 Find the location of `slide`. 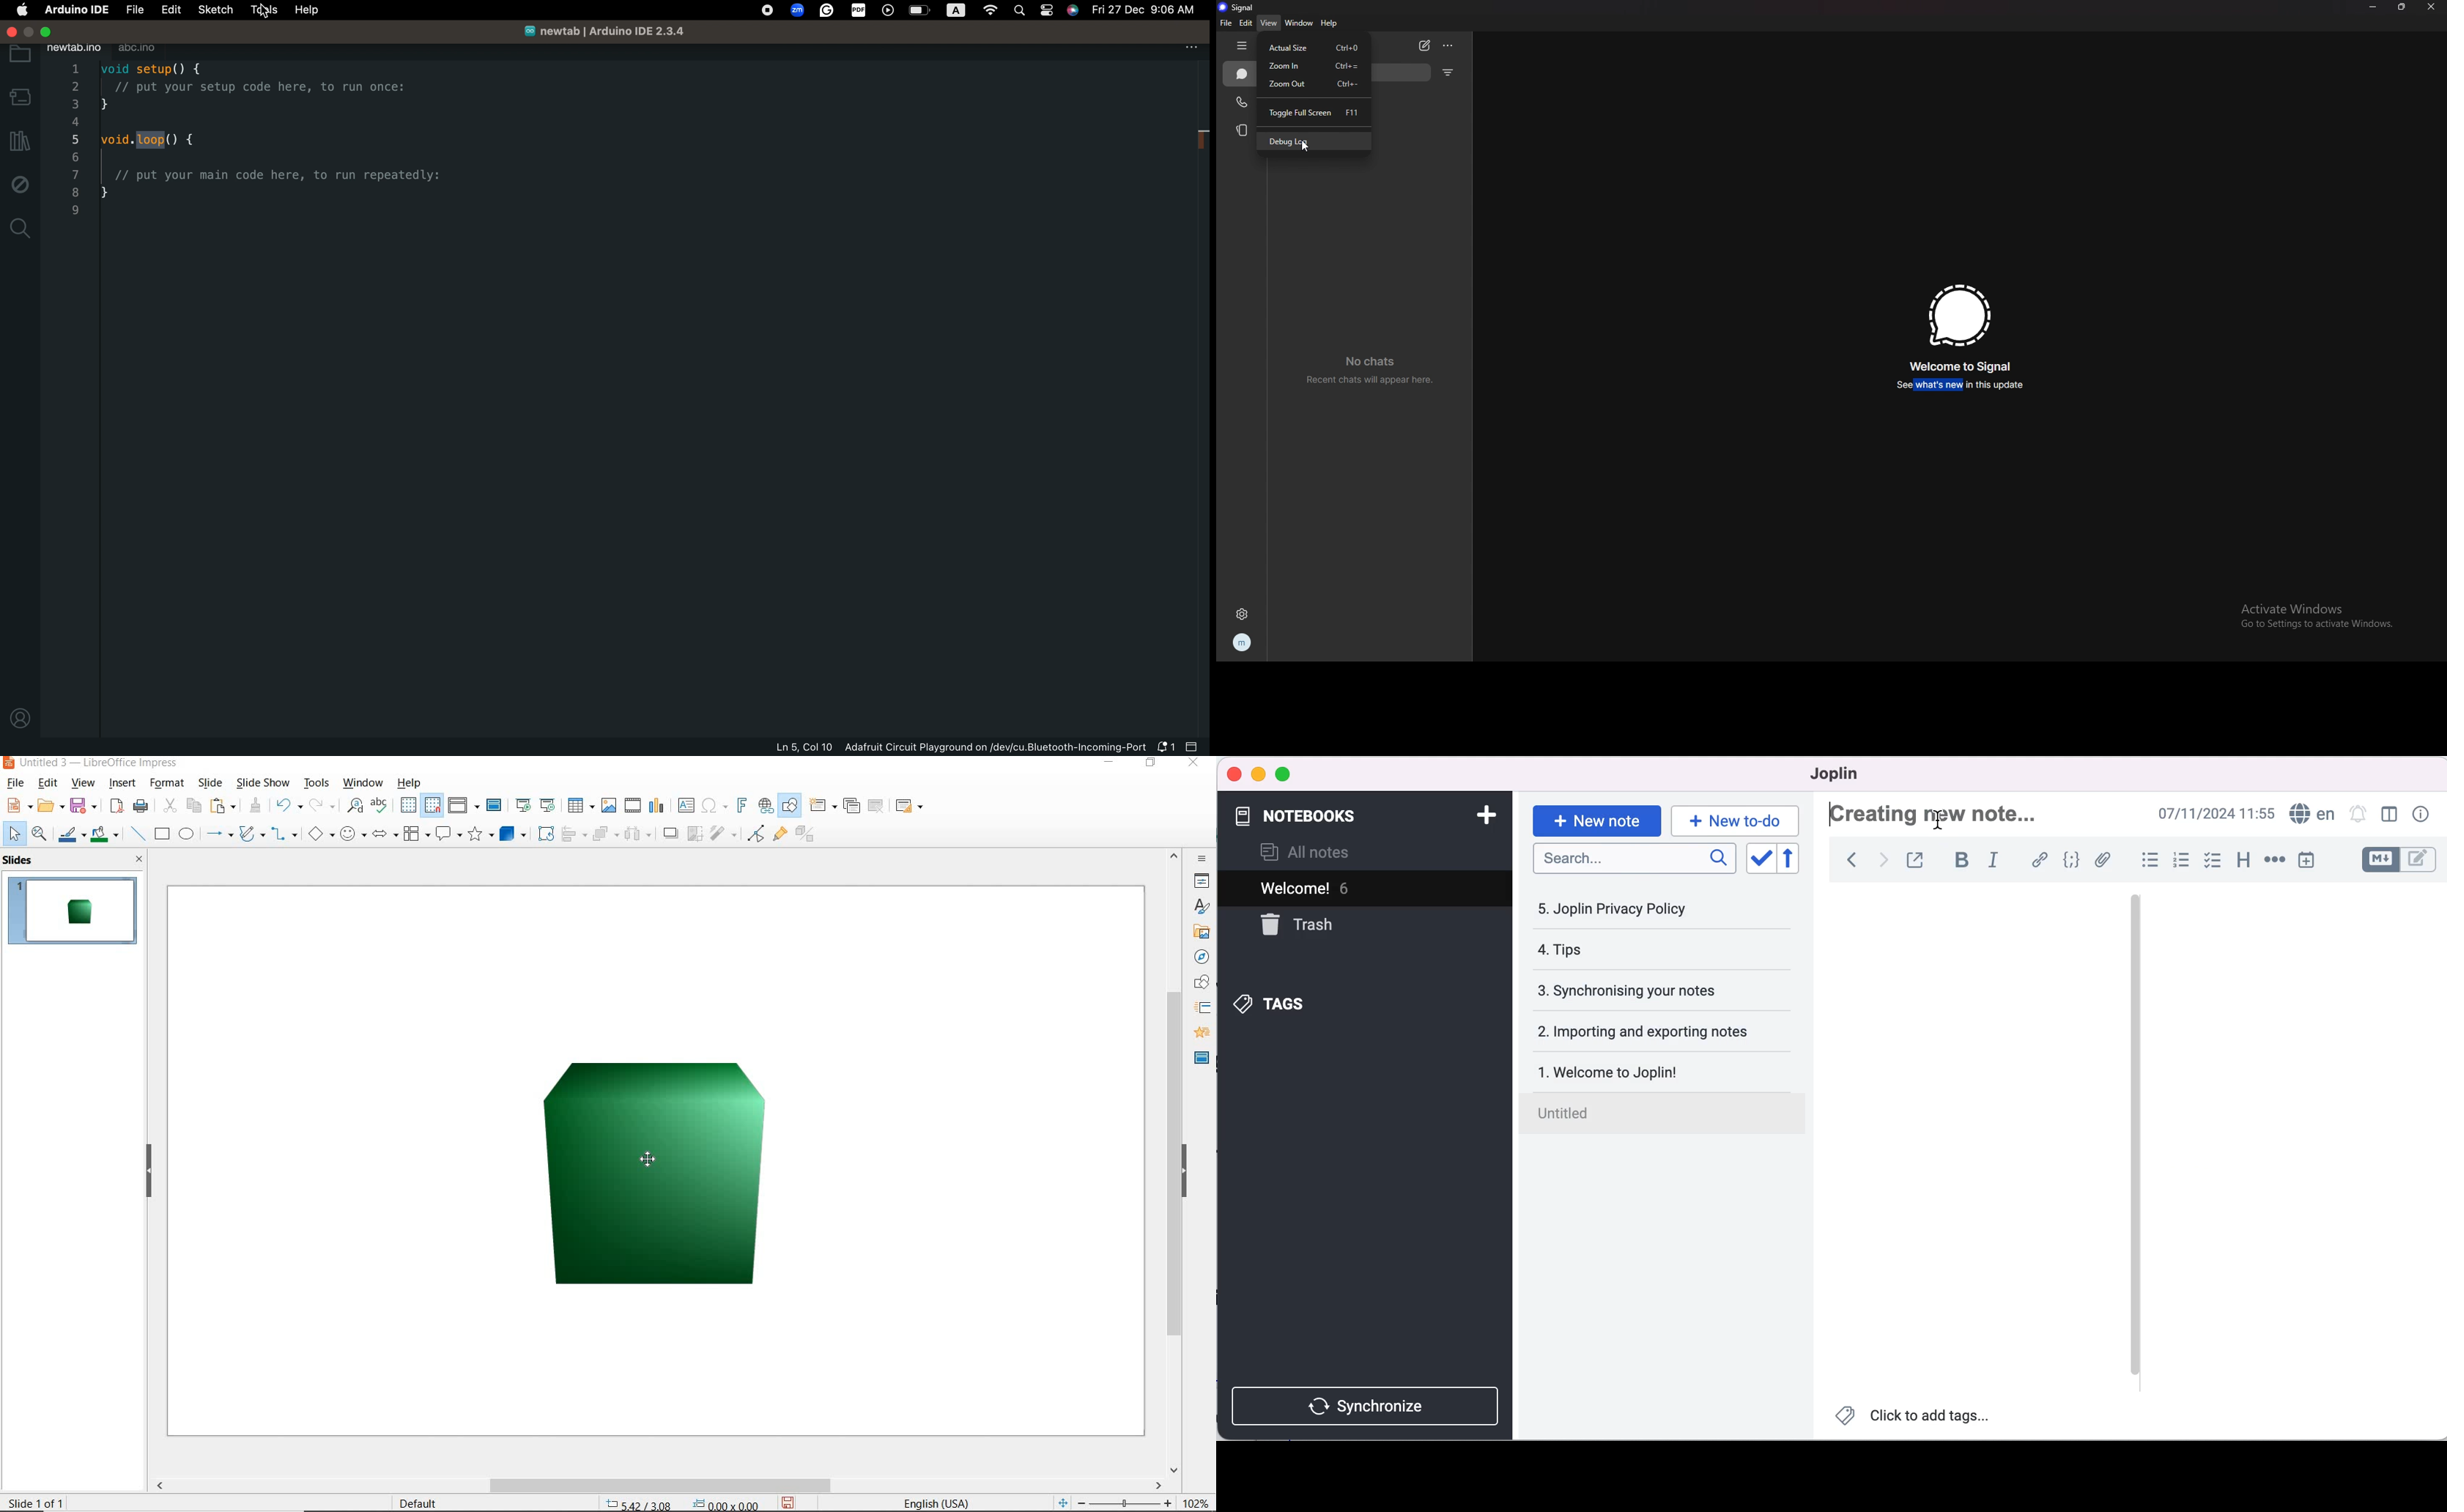

slide is located at coordinates (209, 783).